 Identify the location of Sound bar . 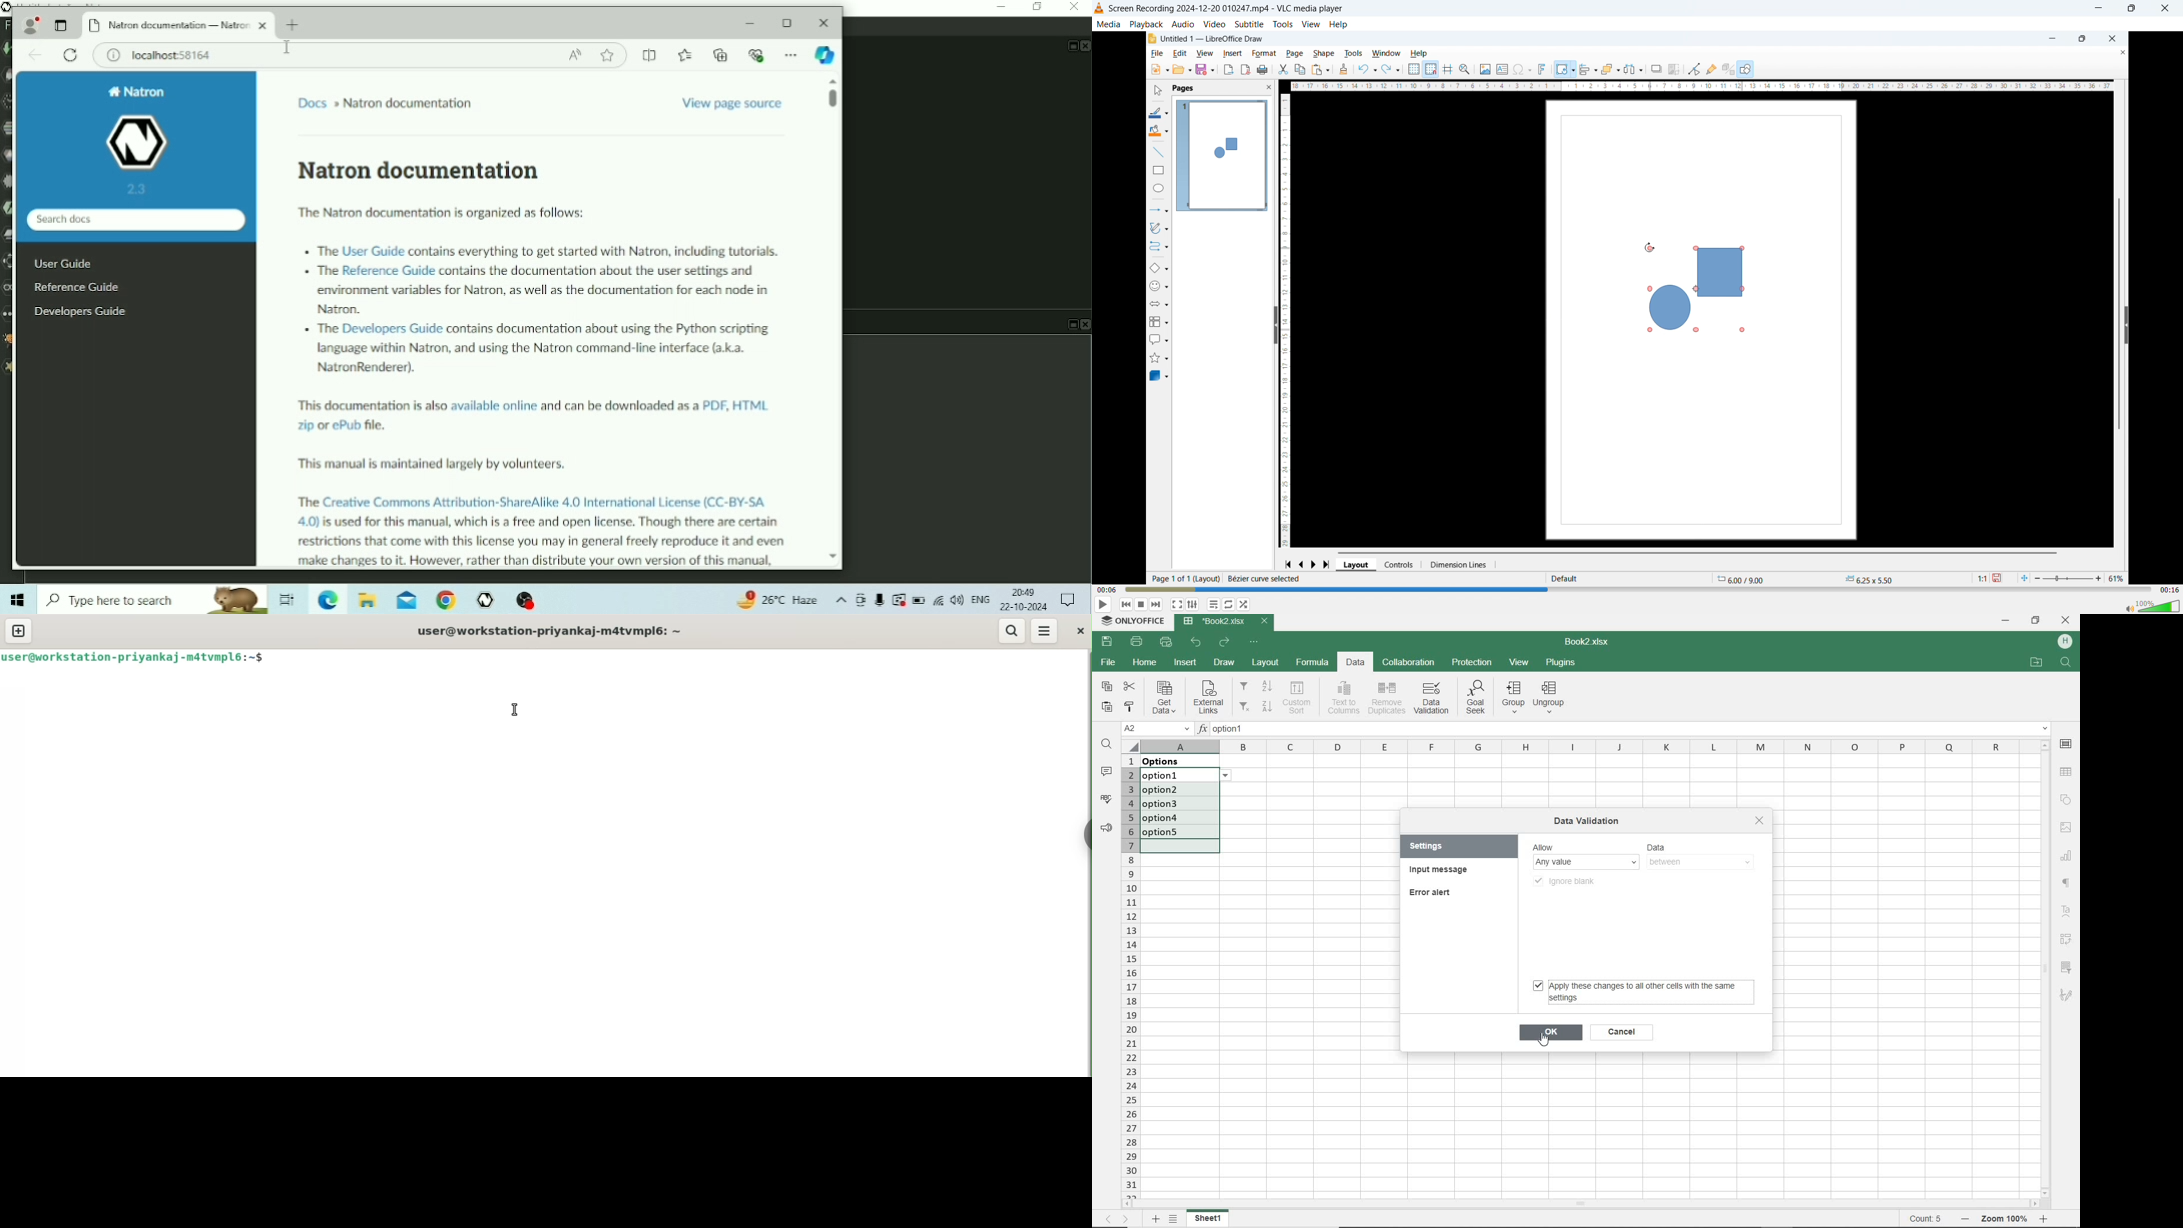
(2150, 606).